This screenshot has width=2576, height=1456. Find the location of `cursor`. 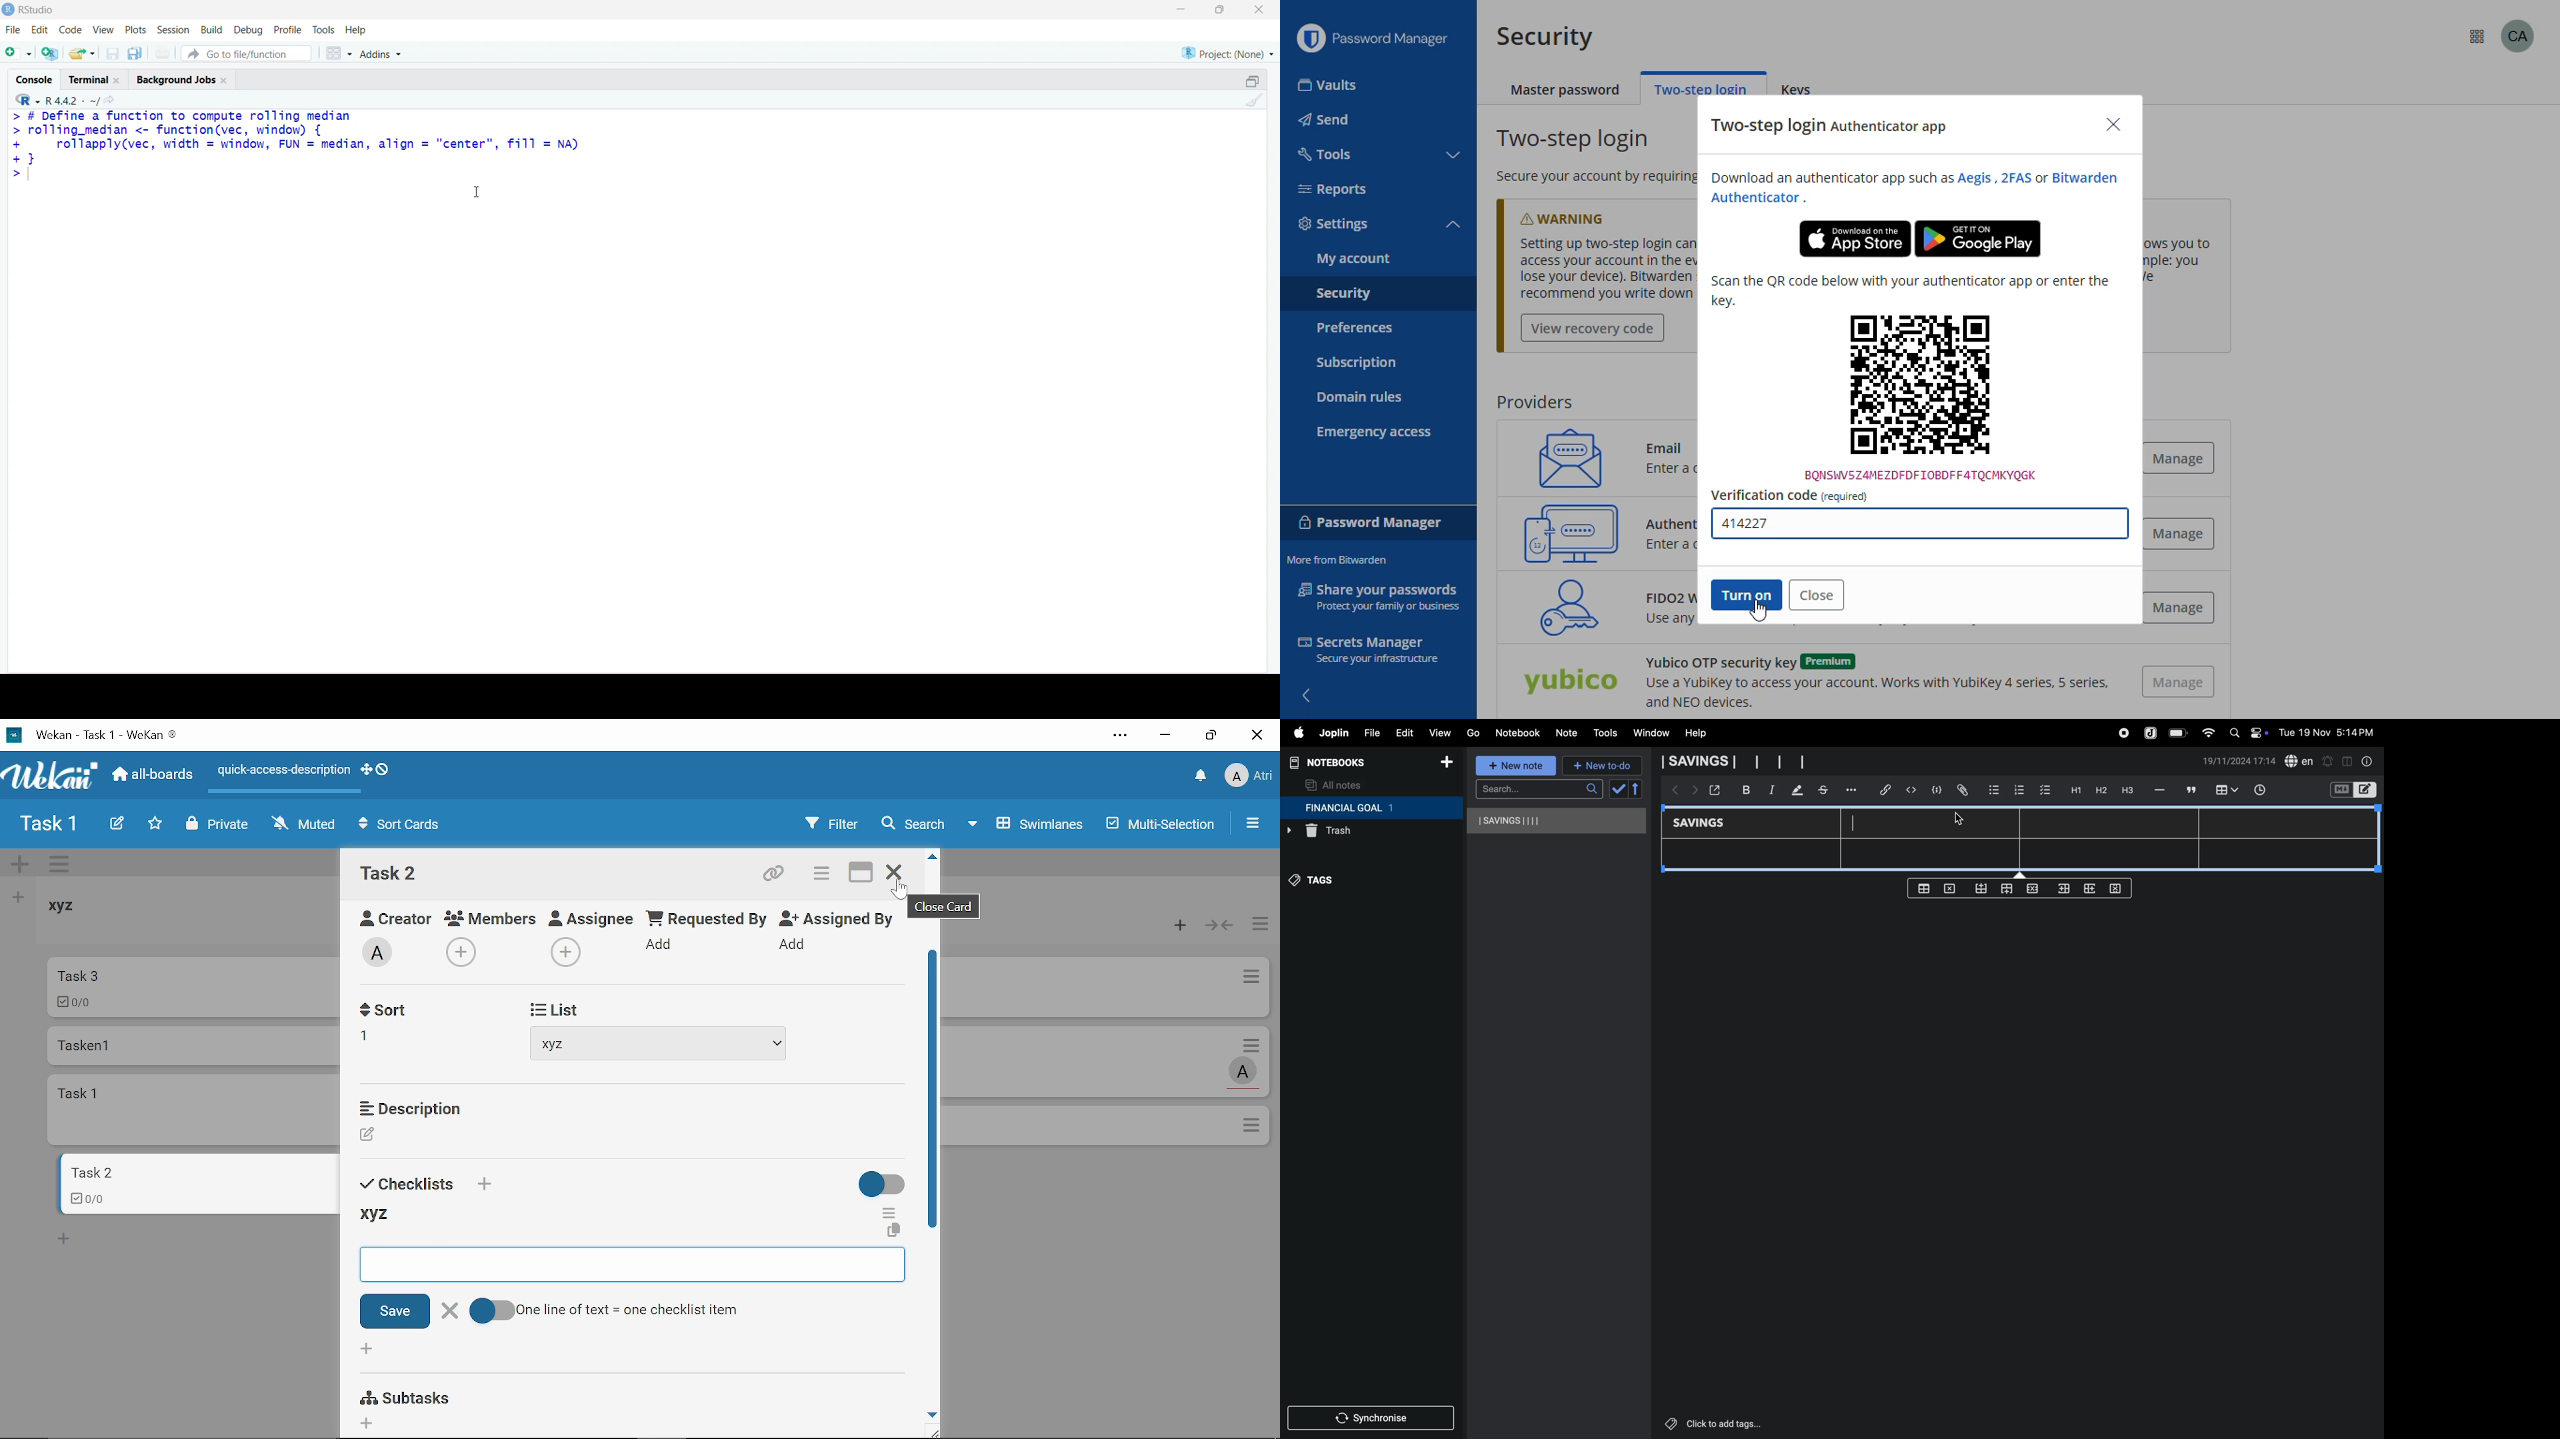

cursor is located at coordinates (899, 890).